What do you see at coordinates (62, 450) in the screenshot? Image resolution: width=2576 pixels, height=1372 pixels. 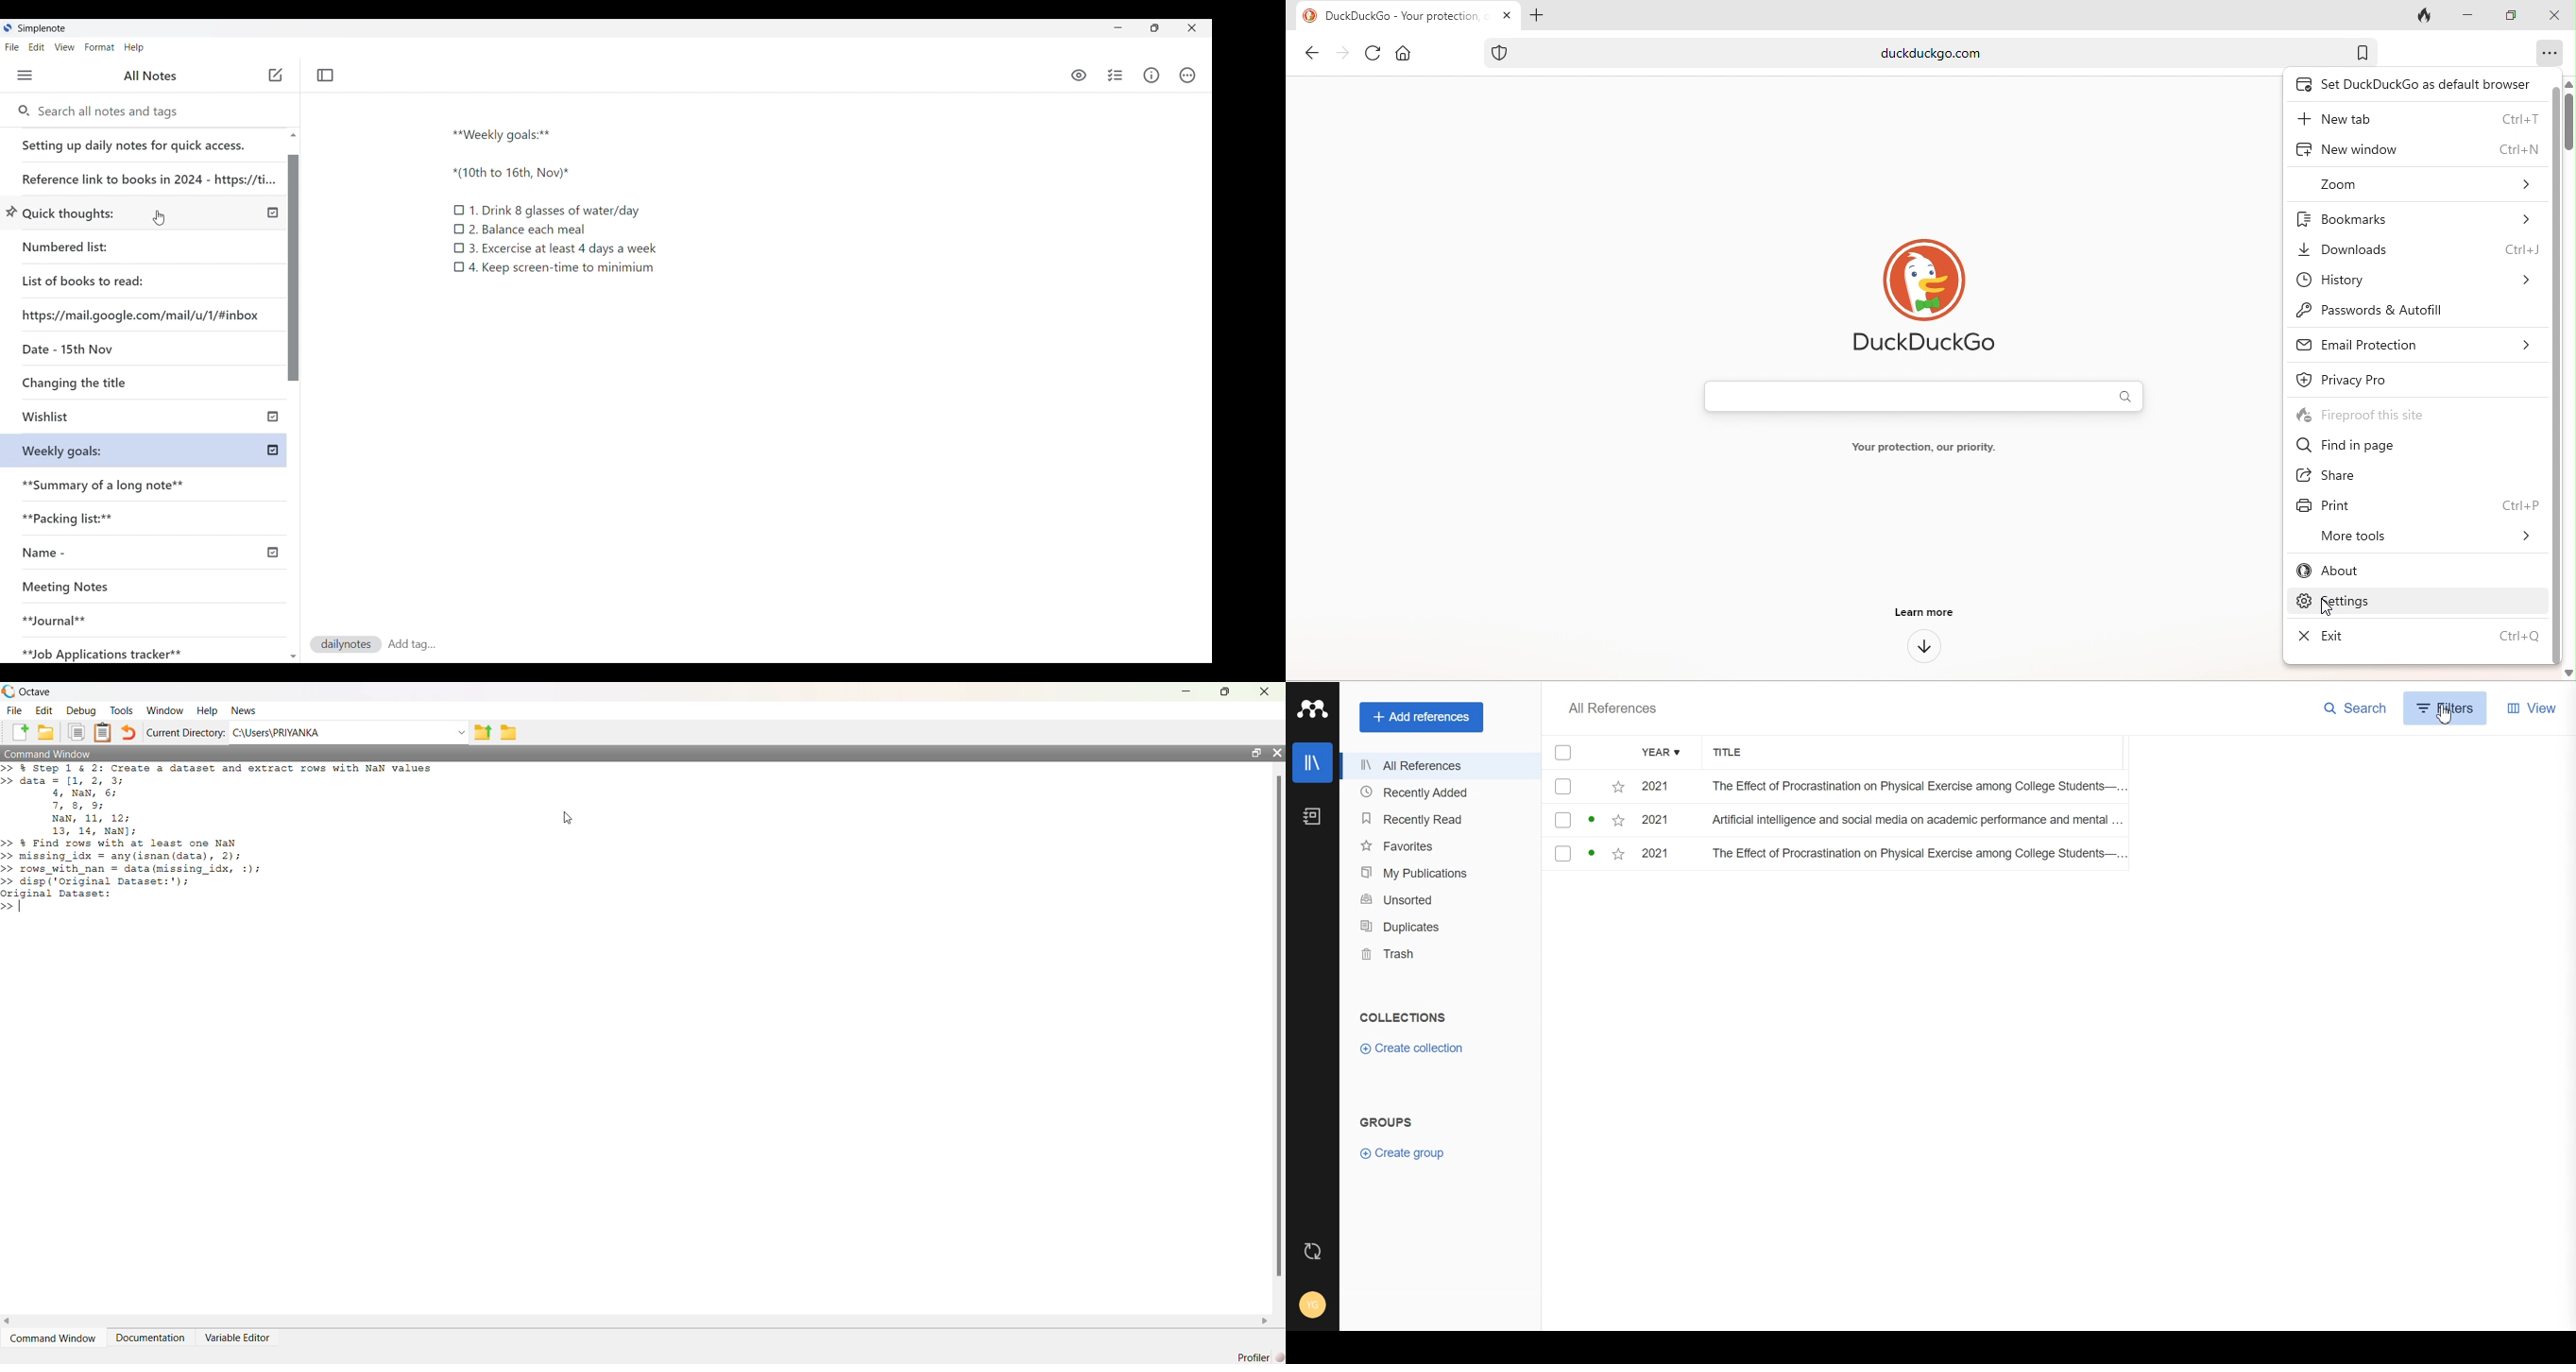 I see `Weekly goals` at bounding box center [62, 450].